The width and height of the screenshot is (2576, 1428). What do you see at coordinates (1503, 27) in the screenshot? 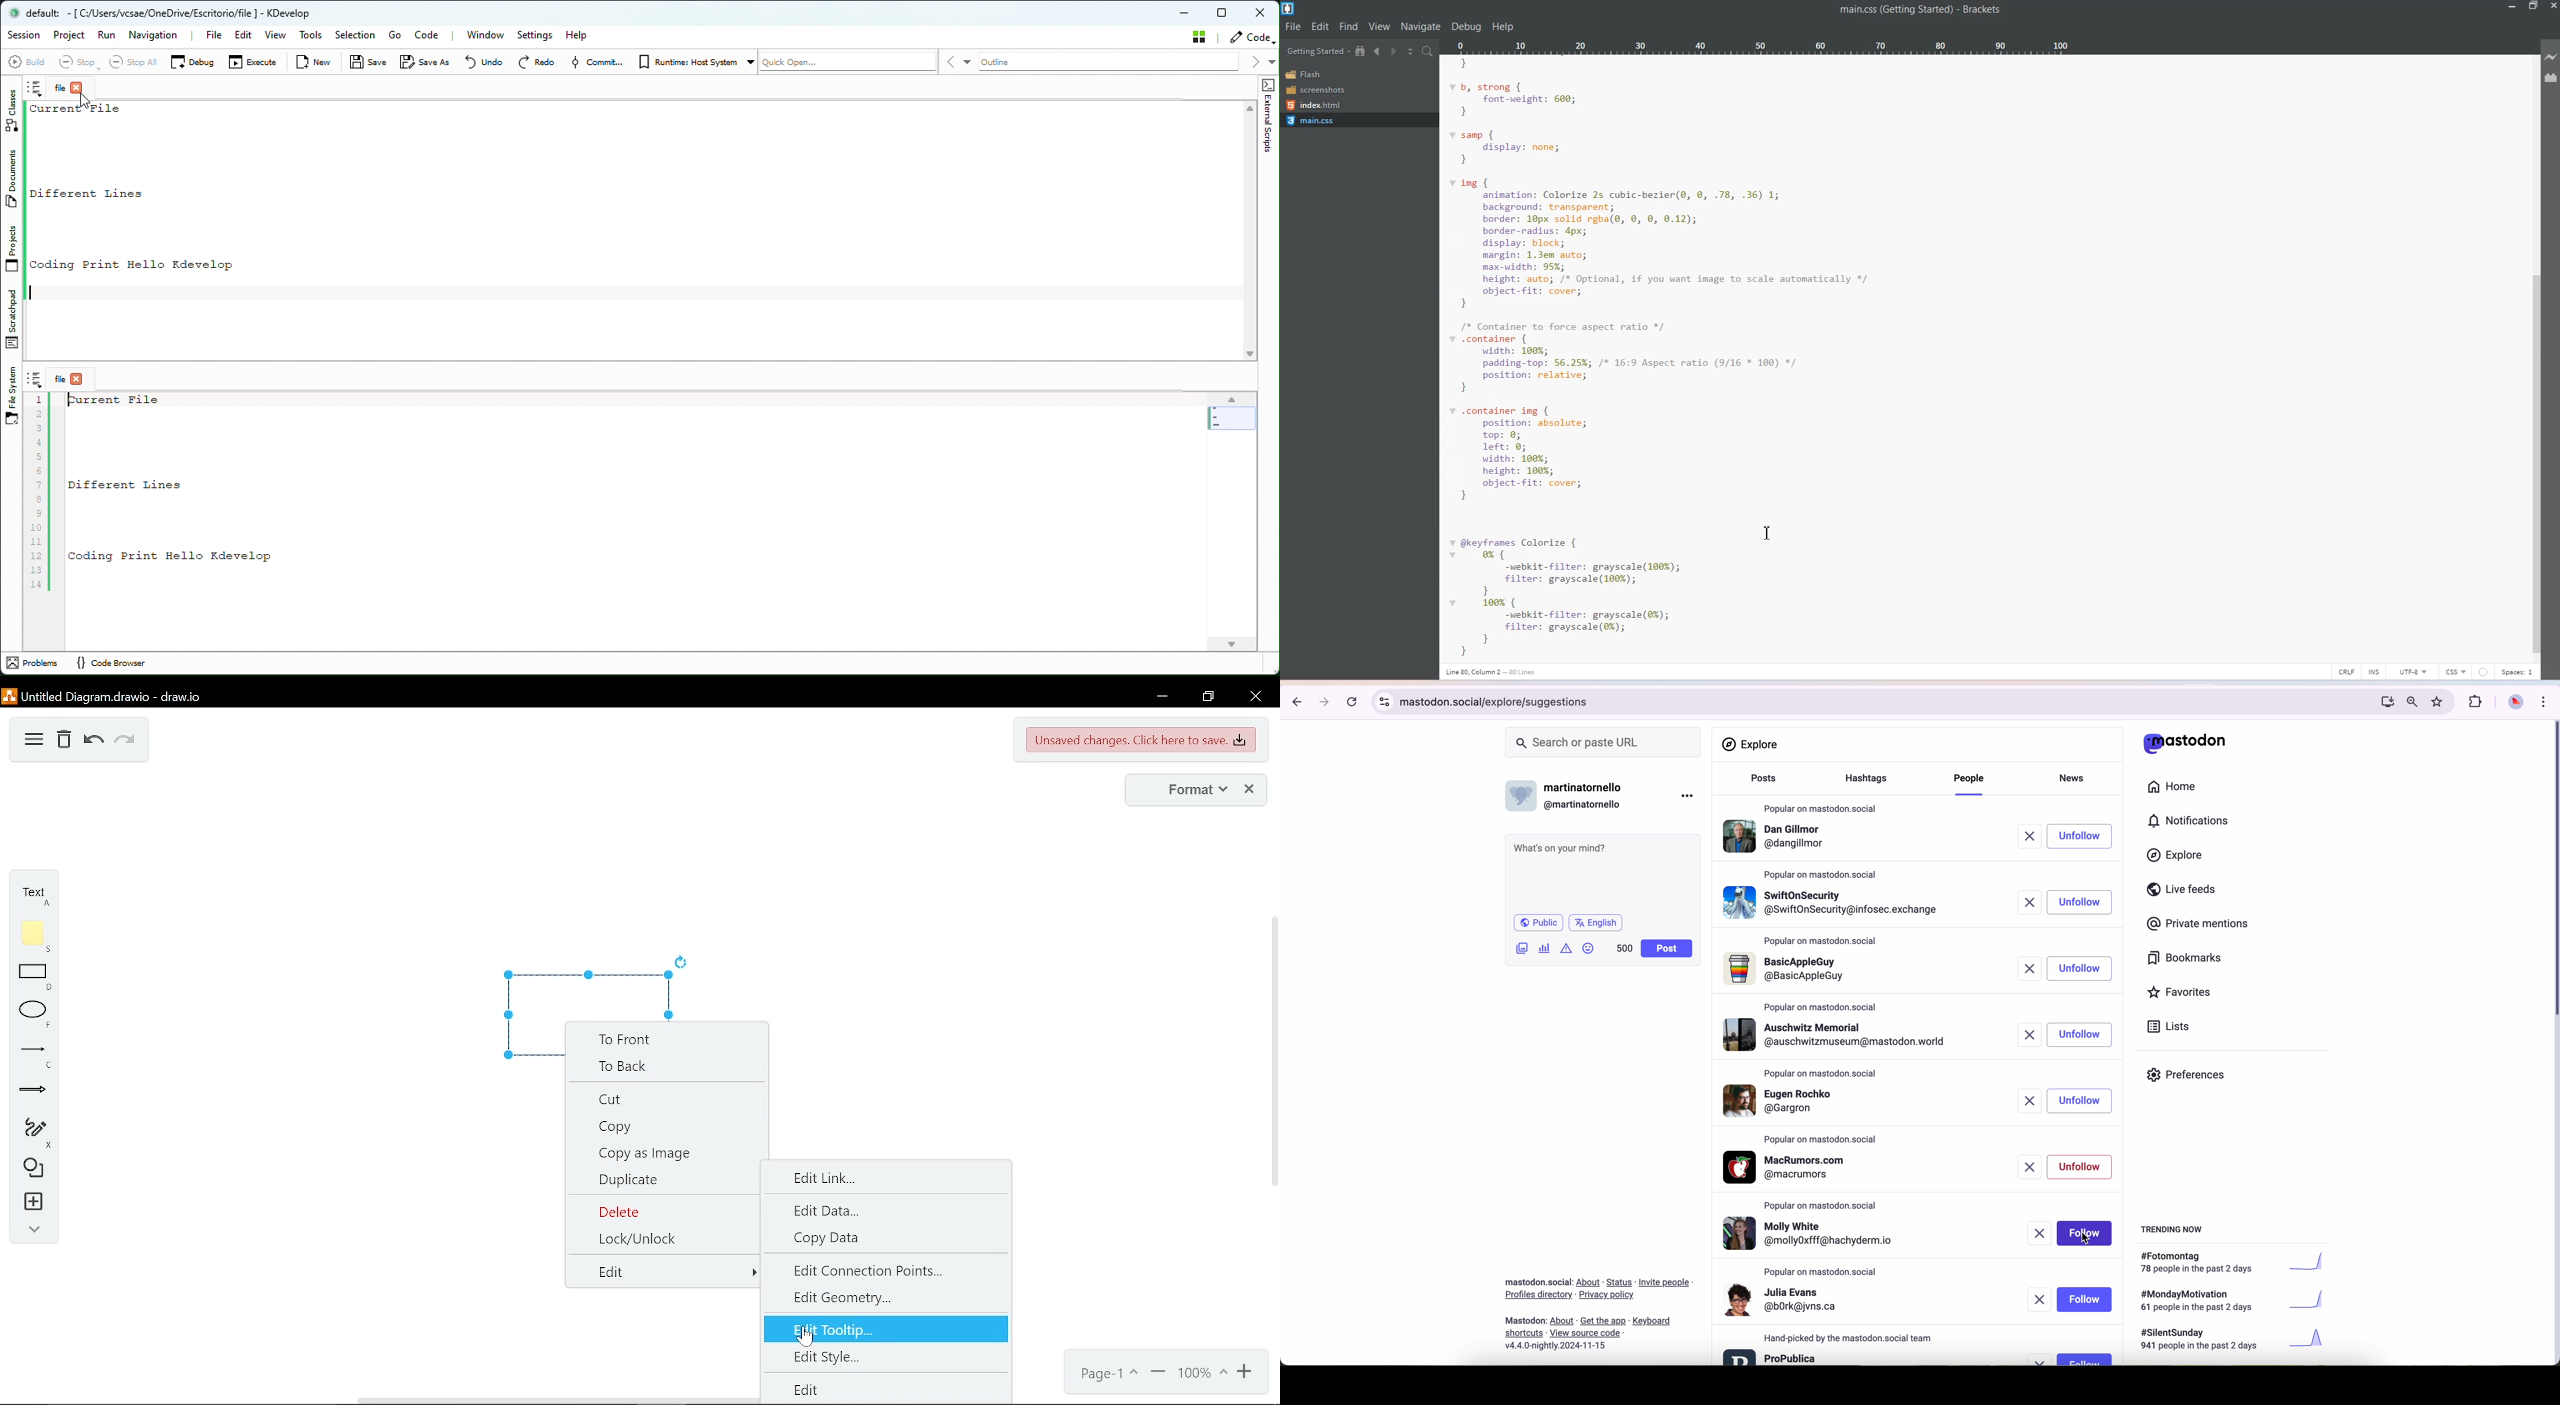
I see `Help` at bounding box center [1503, 27].